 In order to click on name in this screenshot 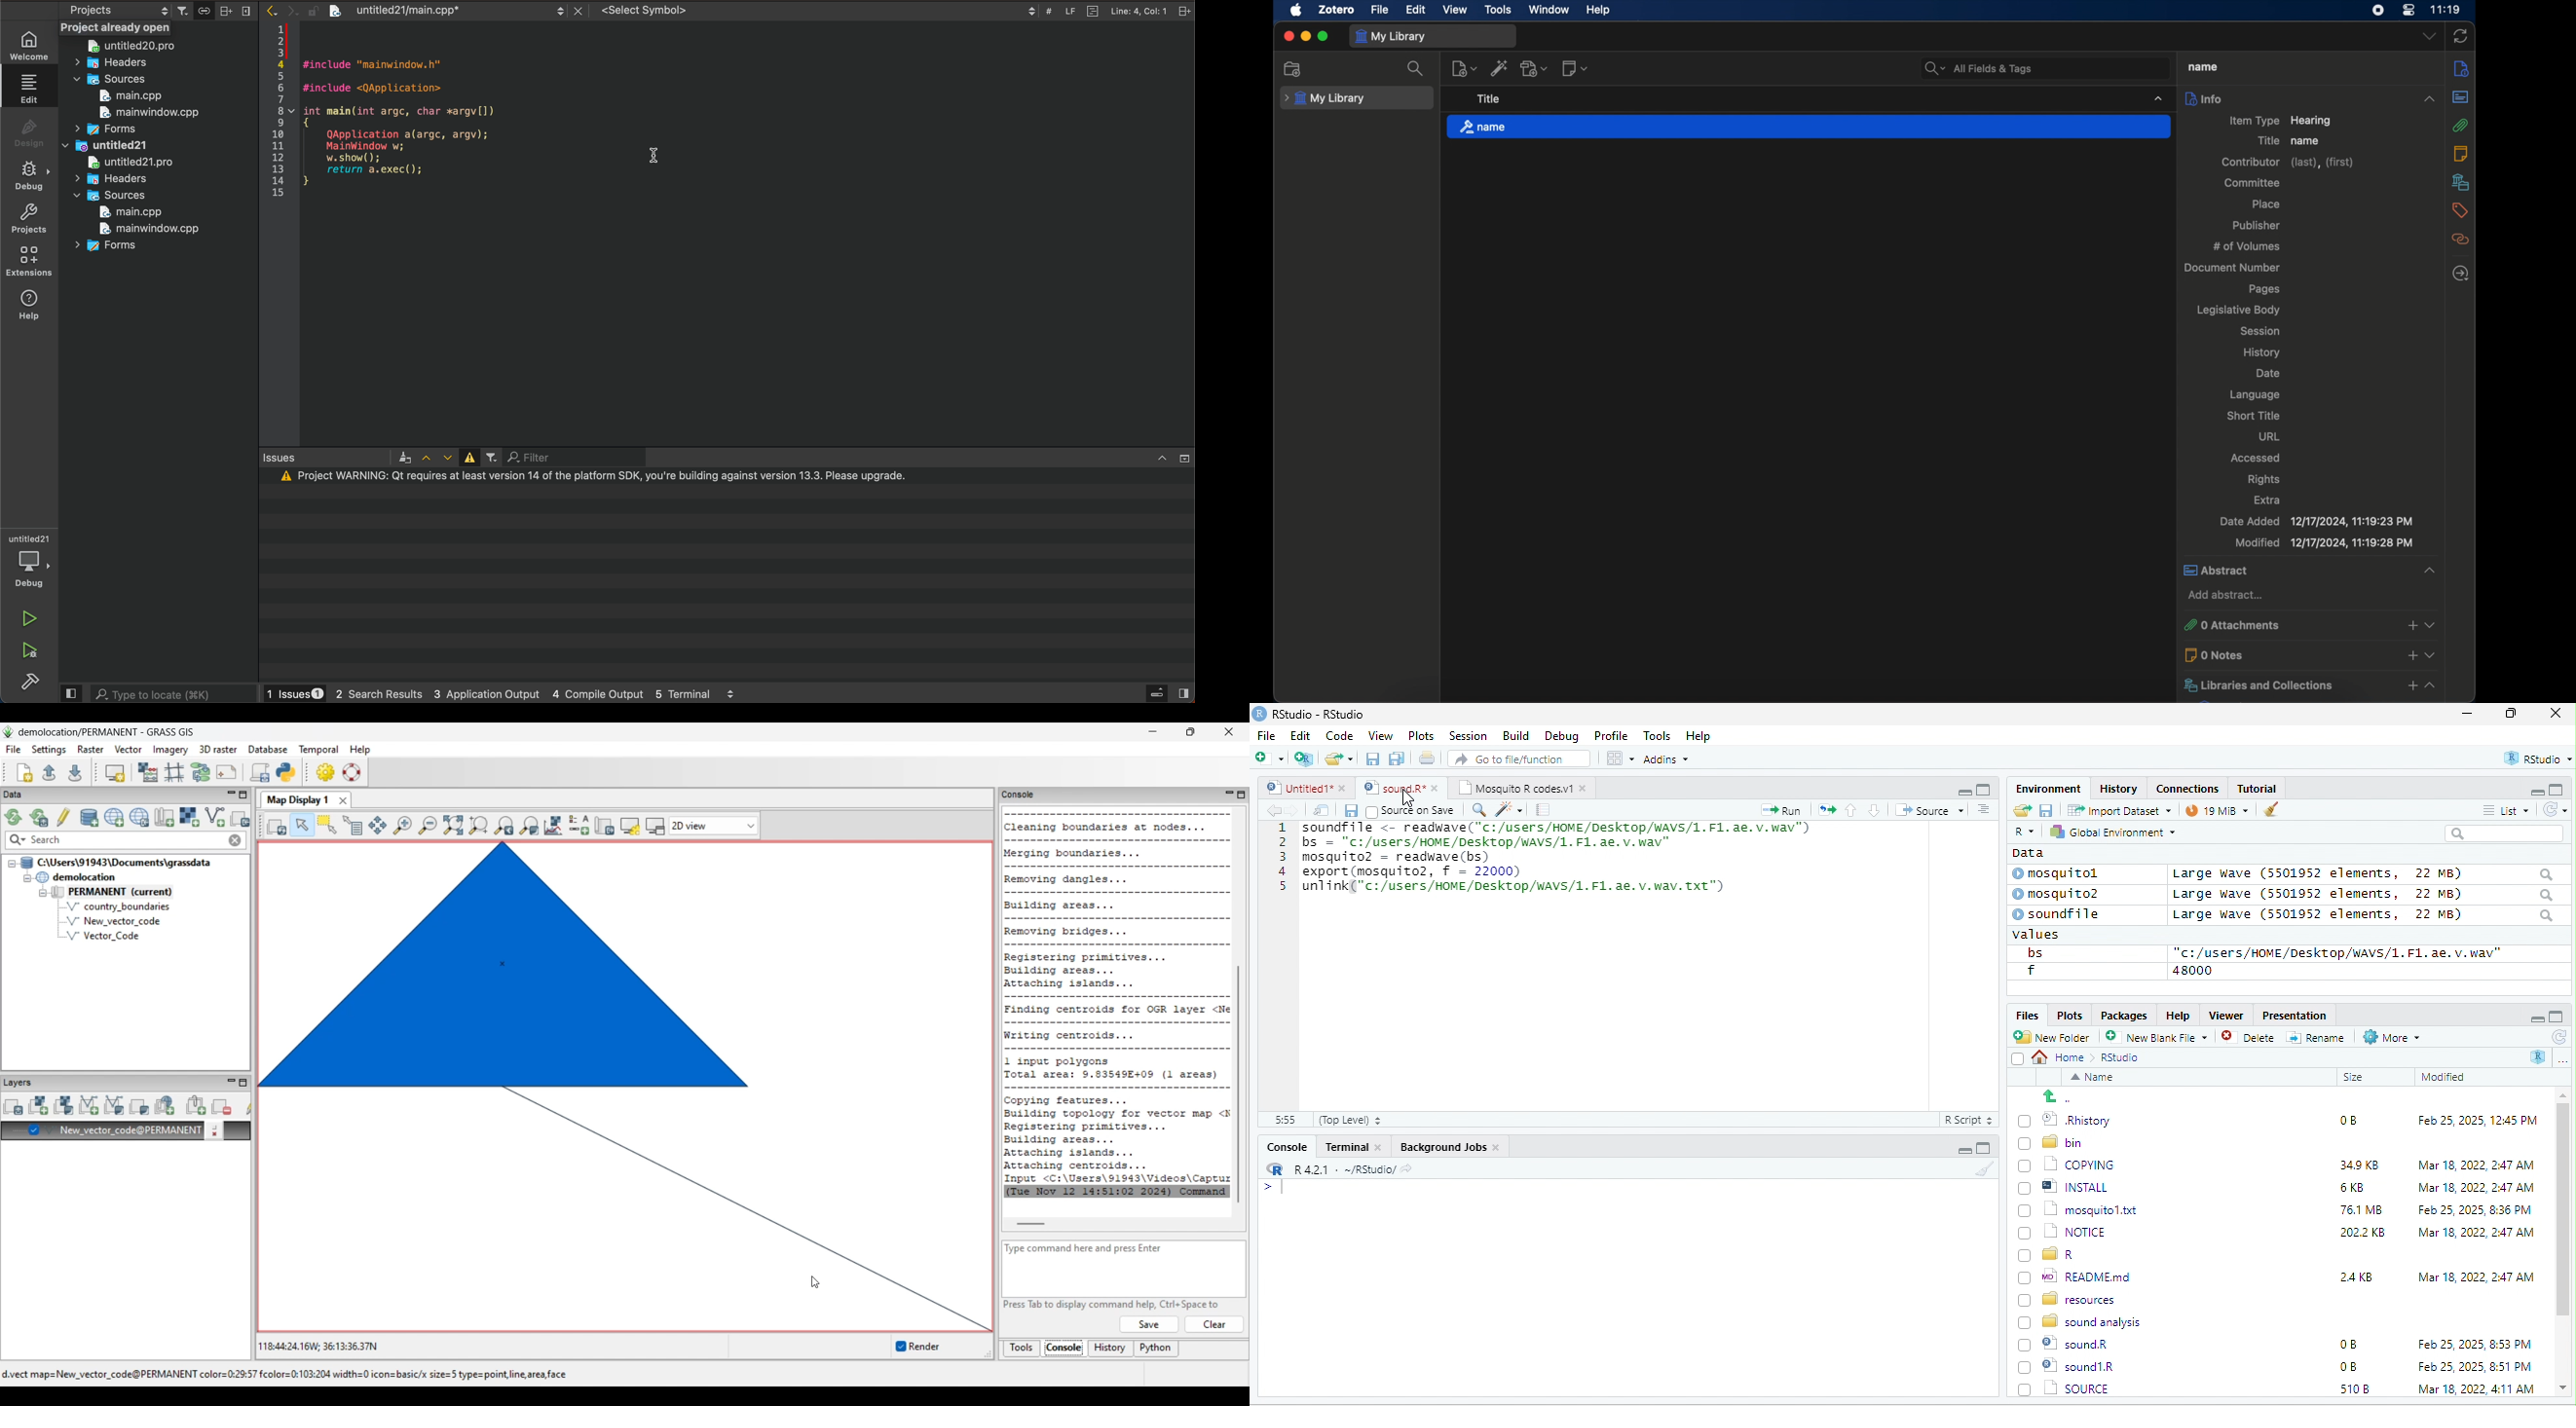, I will do `click(1811, 128)`.